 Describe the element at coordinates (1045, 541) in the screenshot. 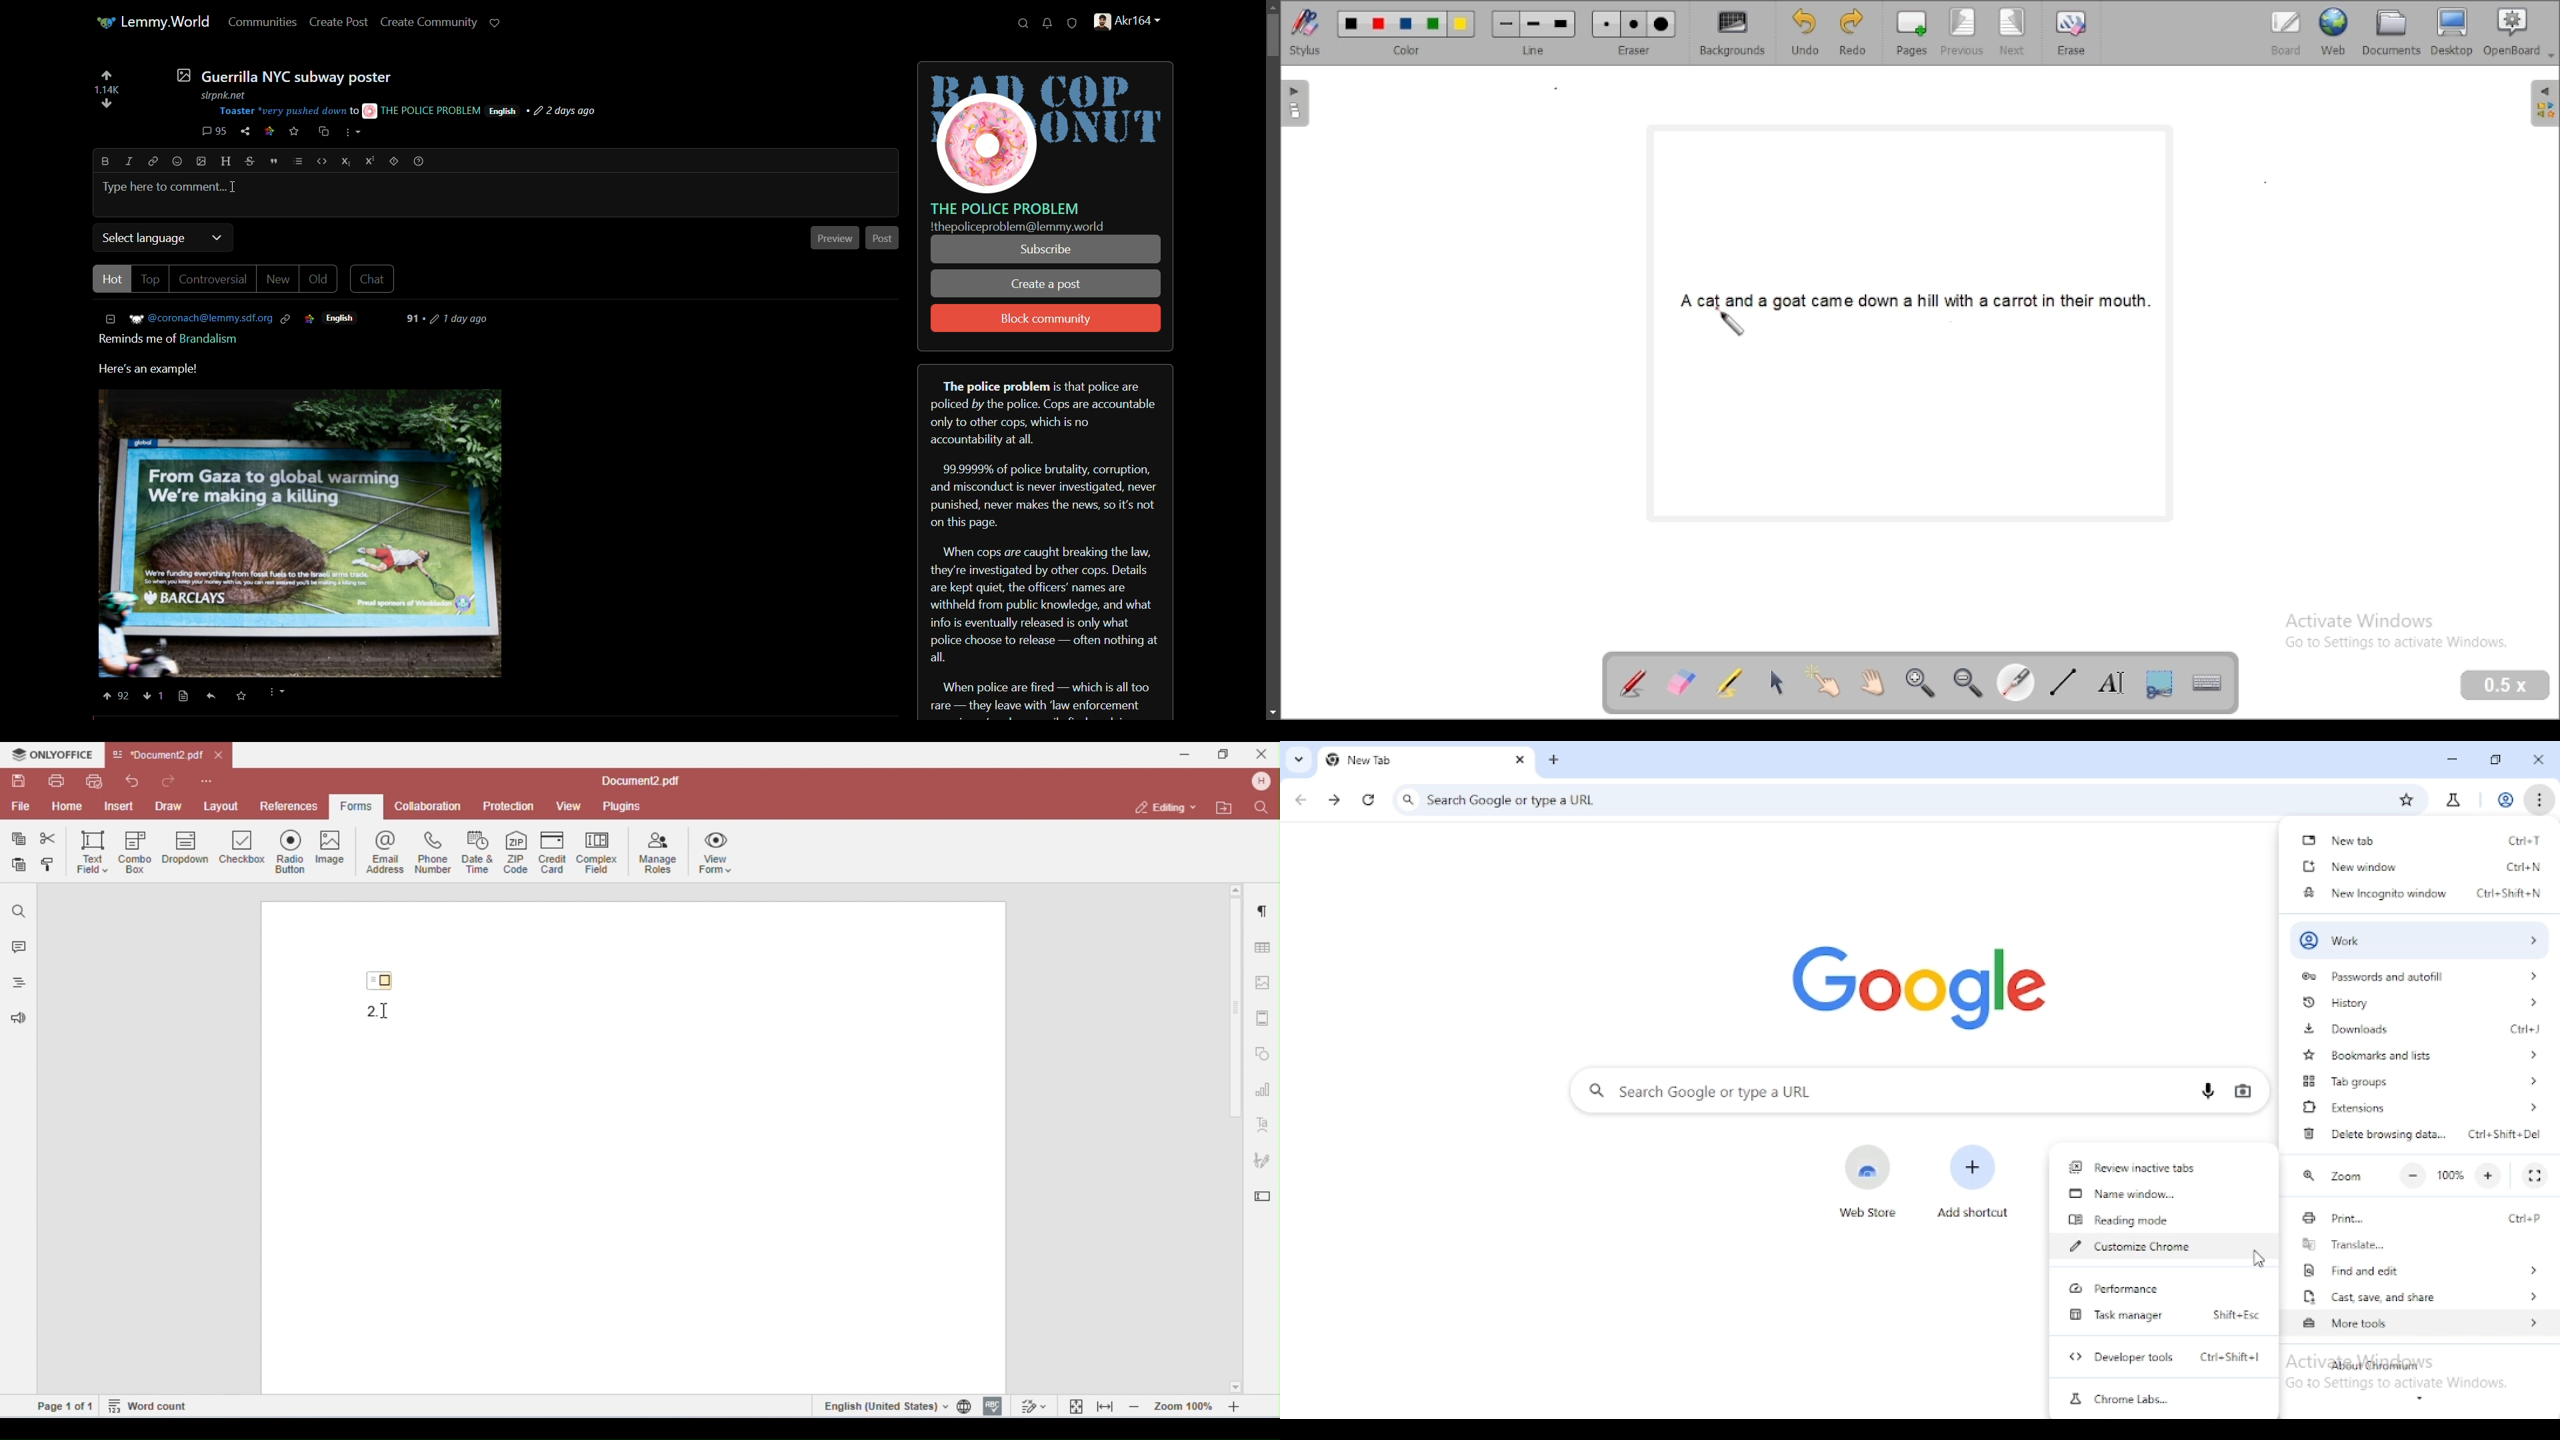

I see `about server` at that location.